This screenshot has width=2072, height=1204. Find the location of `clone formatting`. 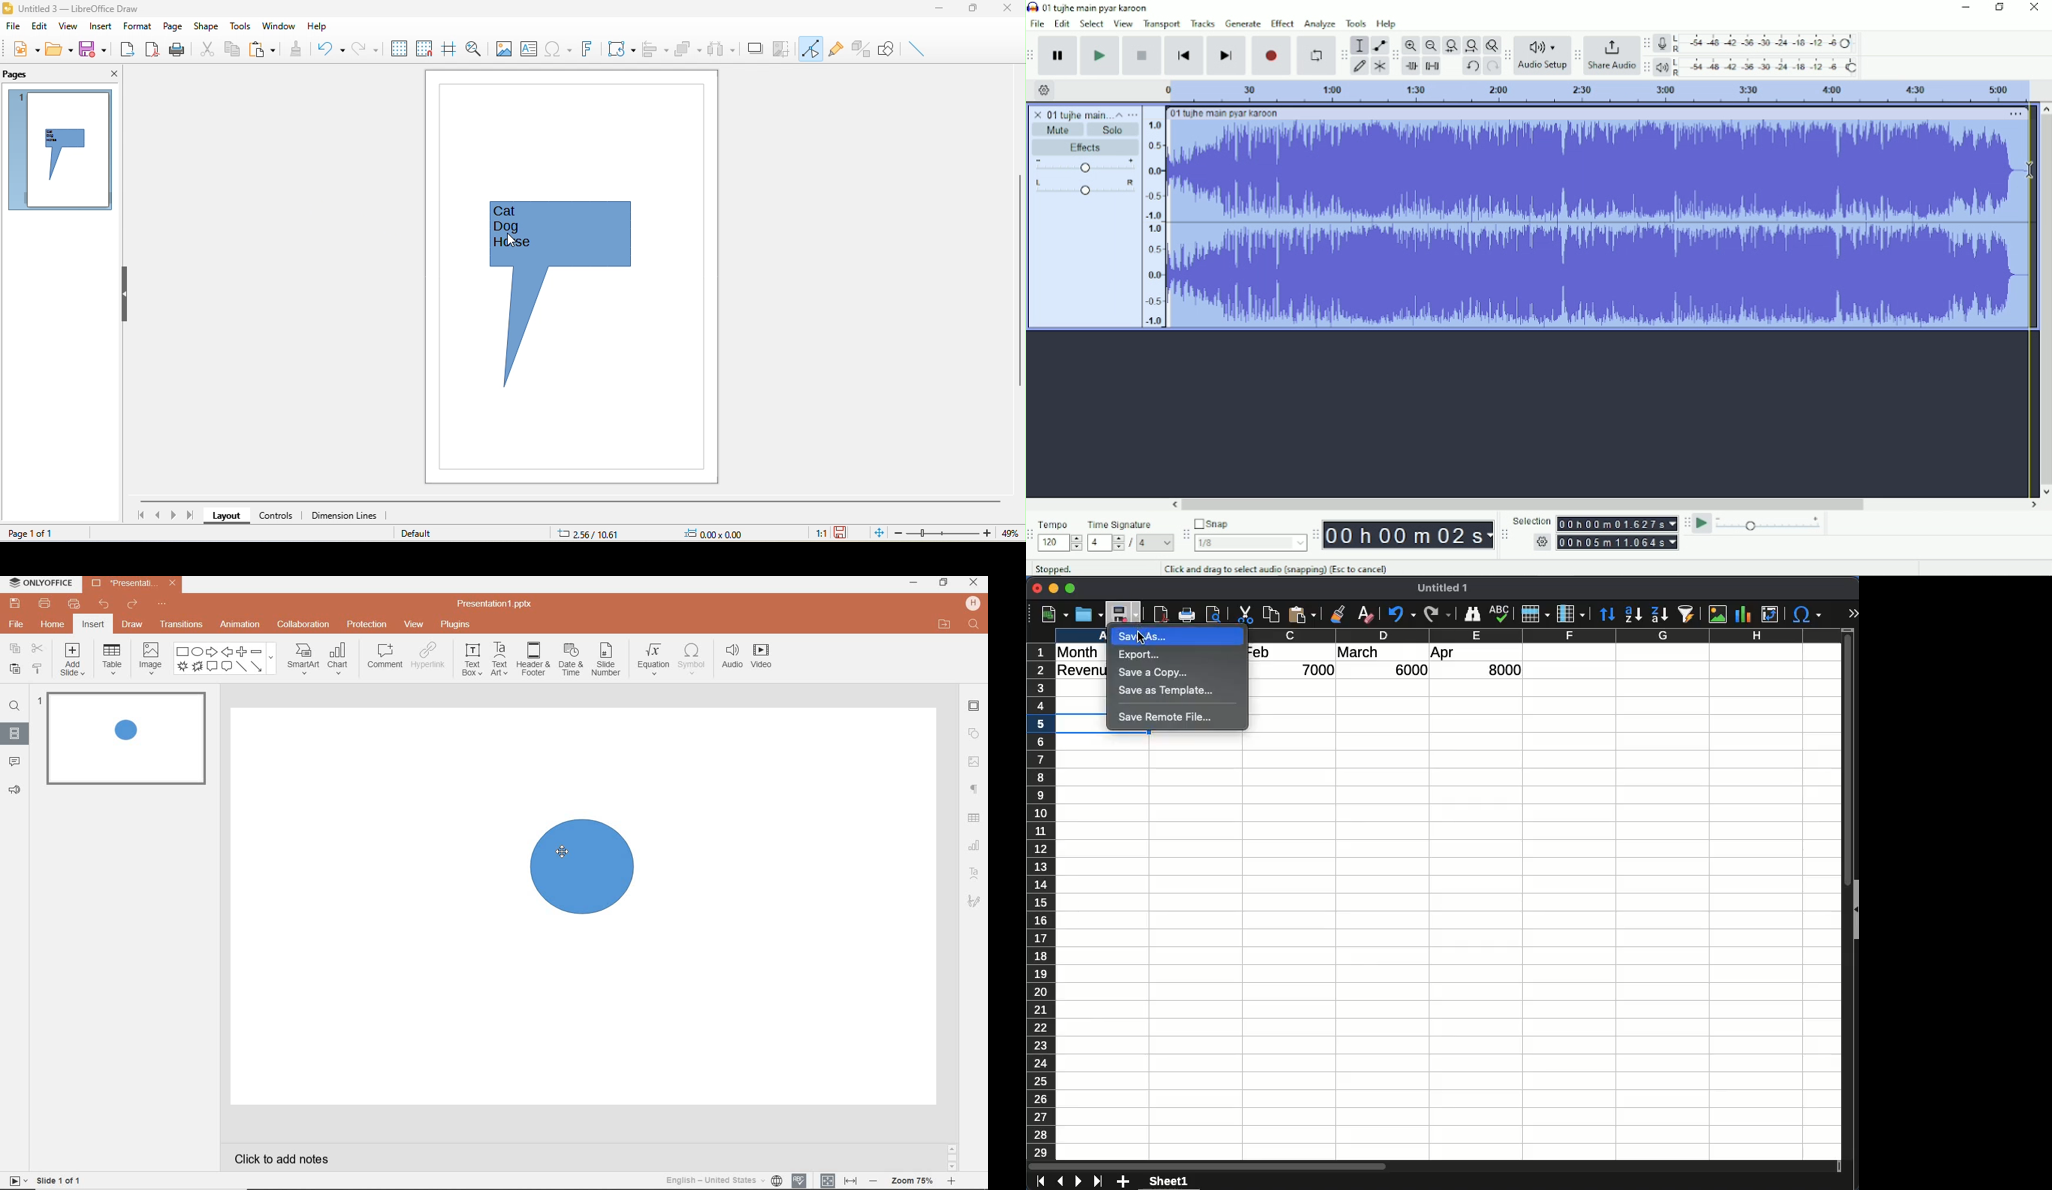

clone formatting is located at coordinates (1341, 614).